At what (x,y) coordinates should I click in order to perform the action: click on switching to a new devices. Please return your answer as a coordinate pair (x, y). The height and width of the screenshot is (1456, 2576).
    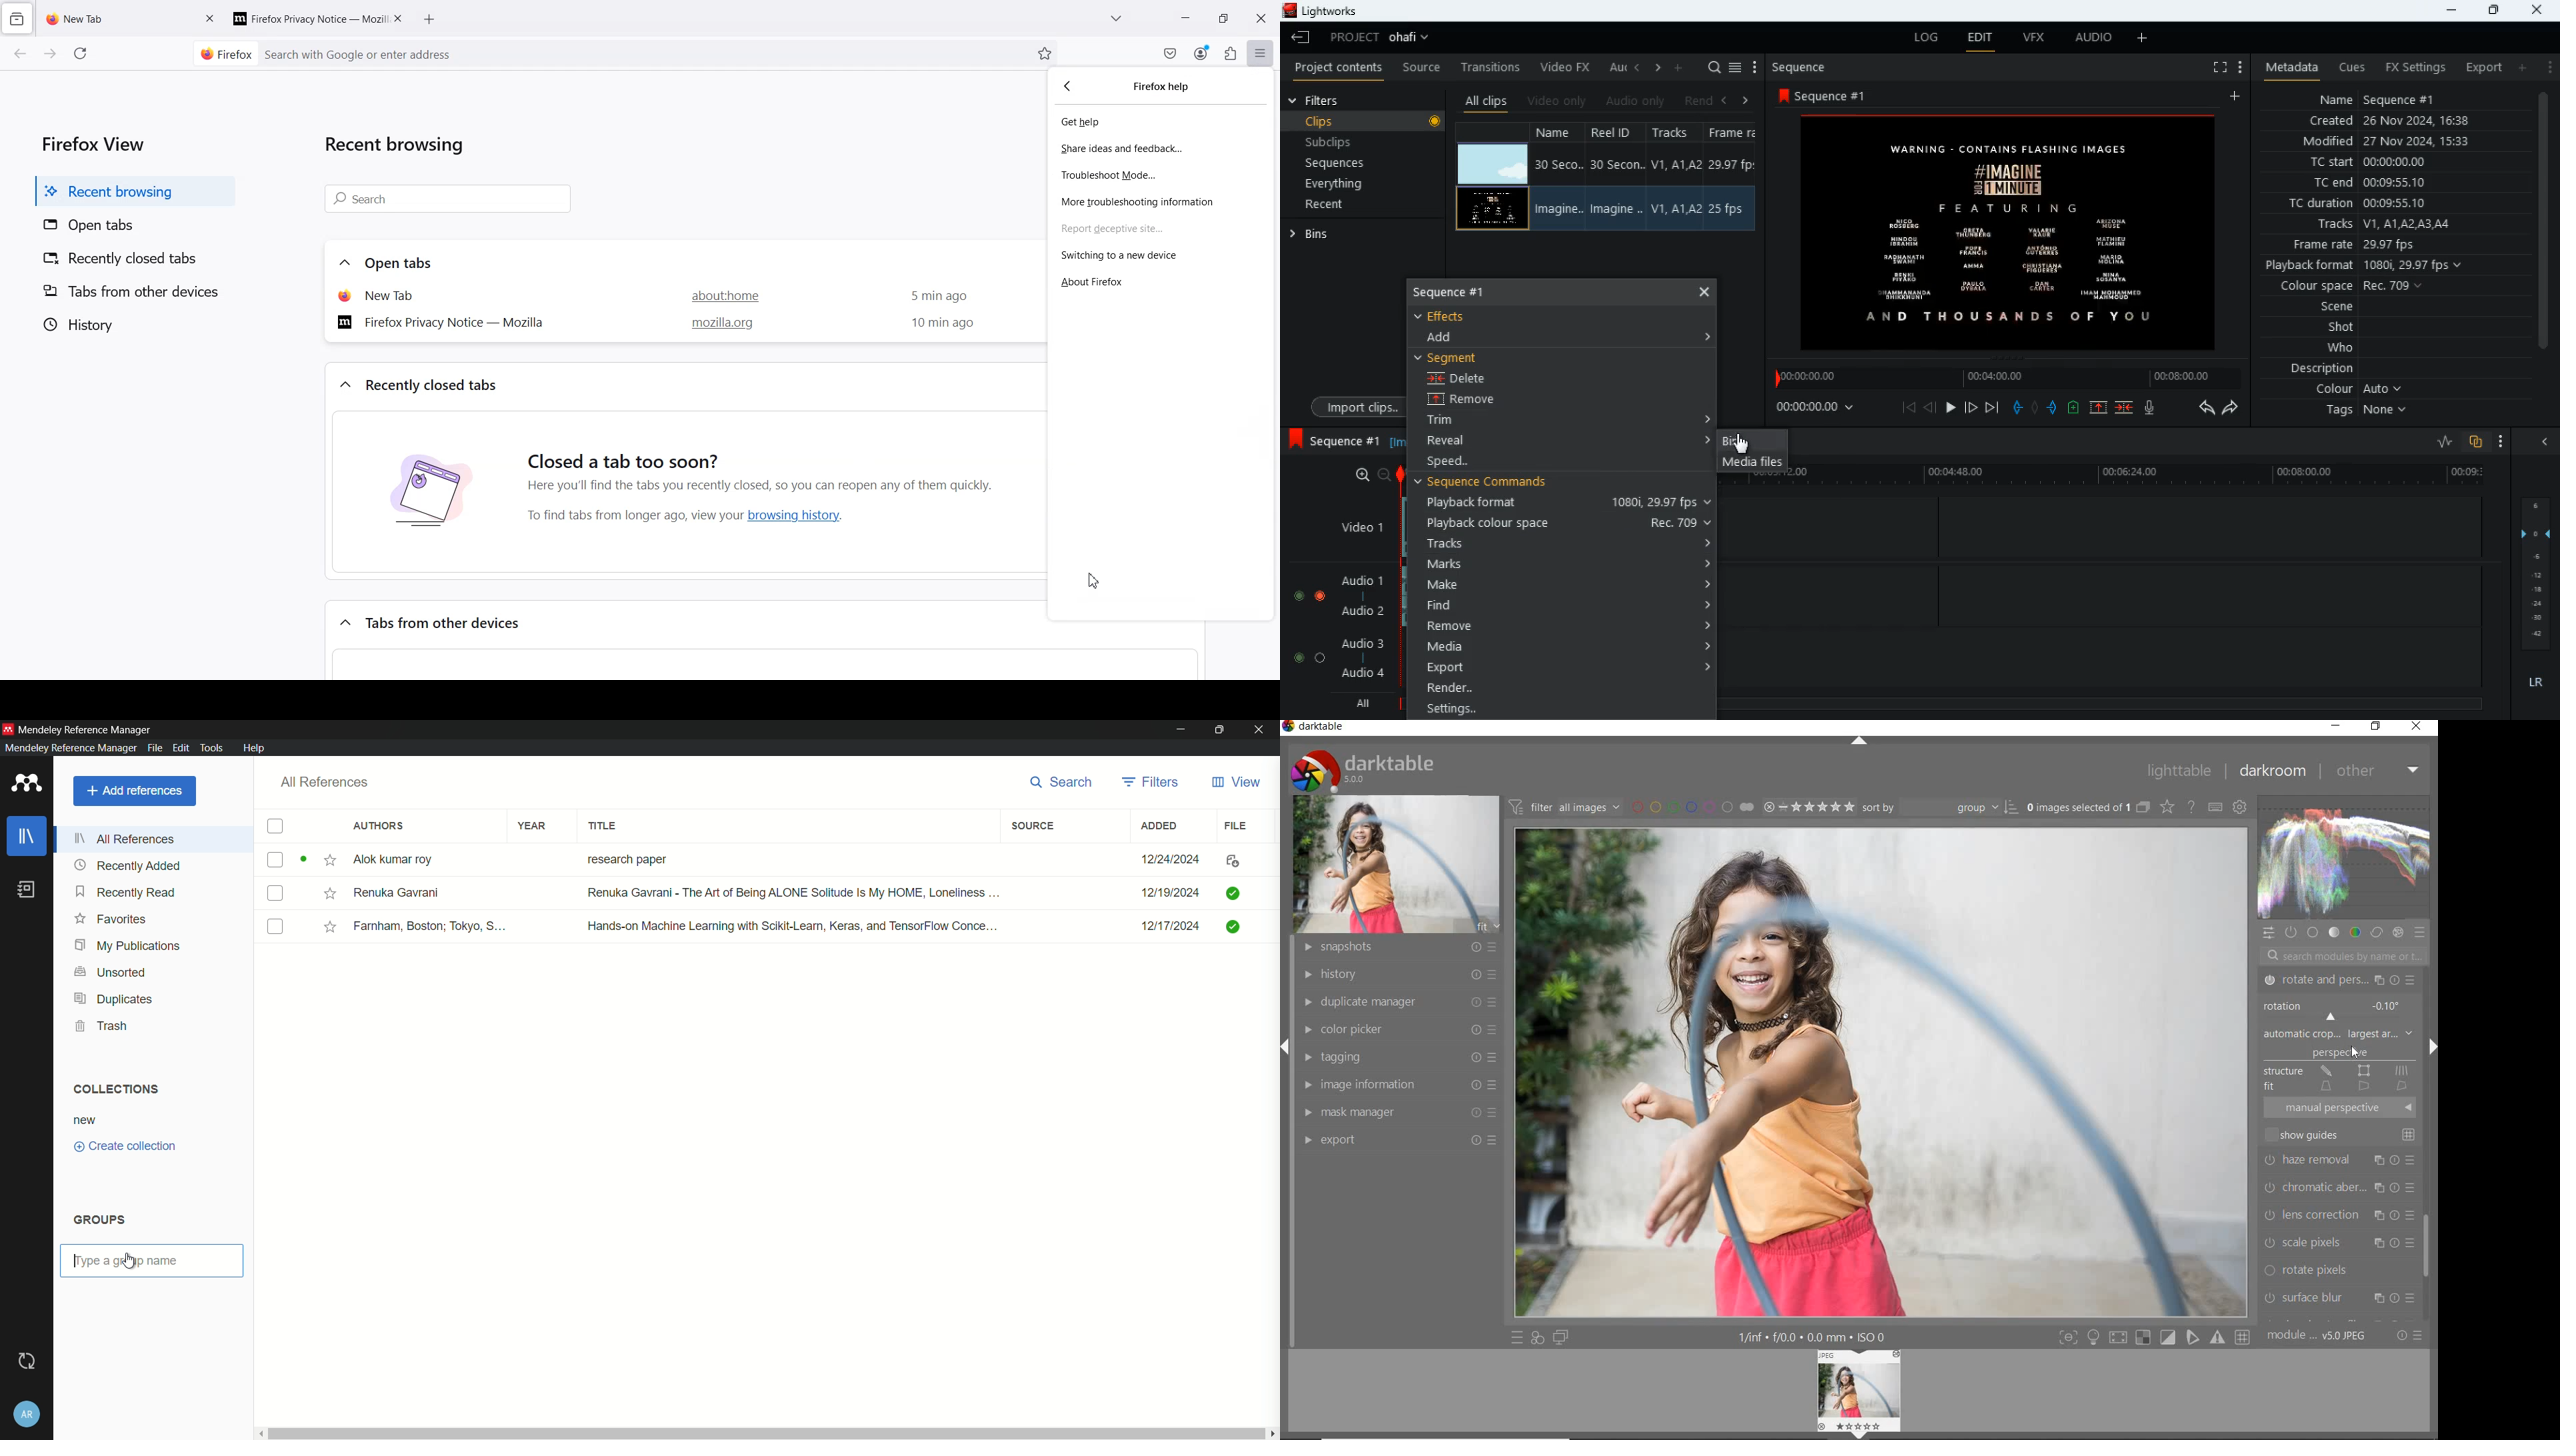
    Looking at the image, I should click on (1161, 255).